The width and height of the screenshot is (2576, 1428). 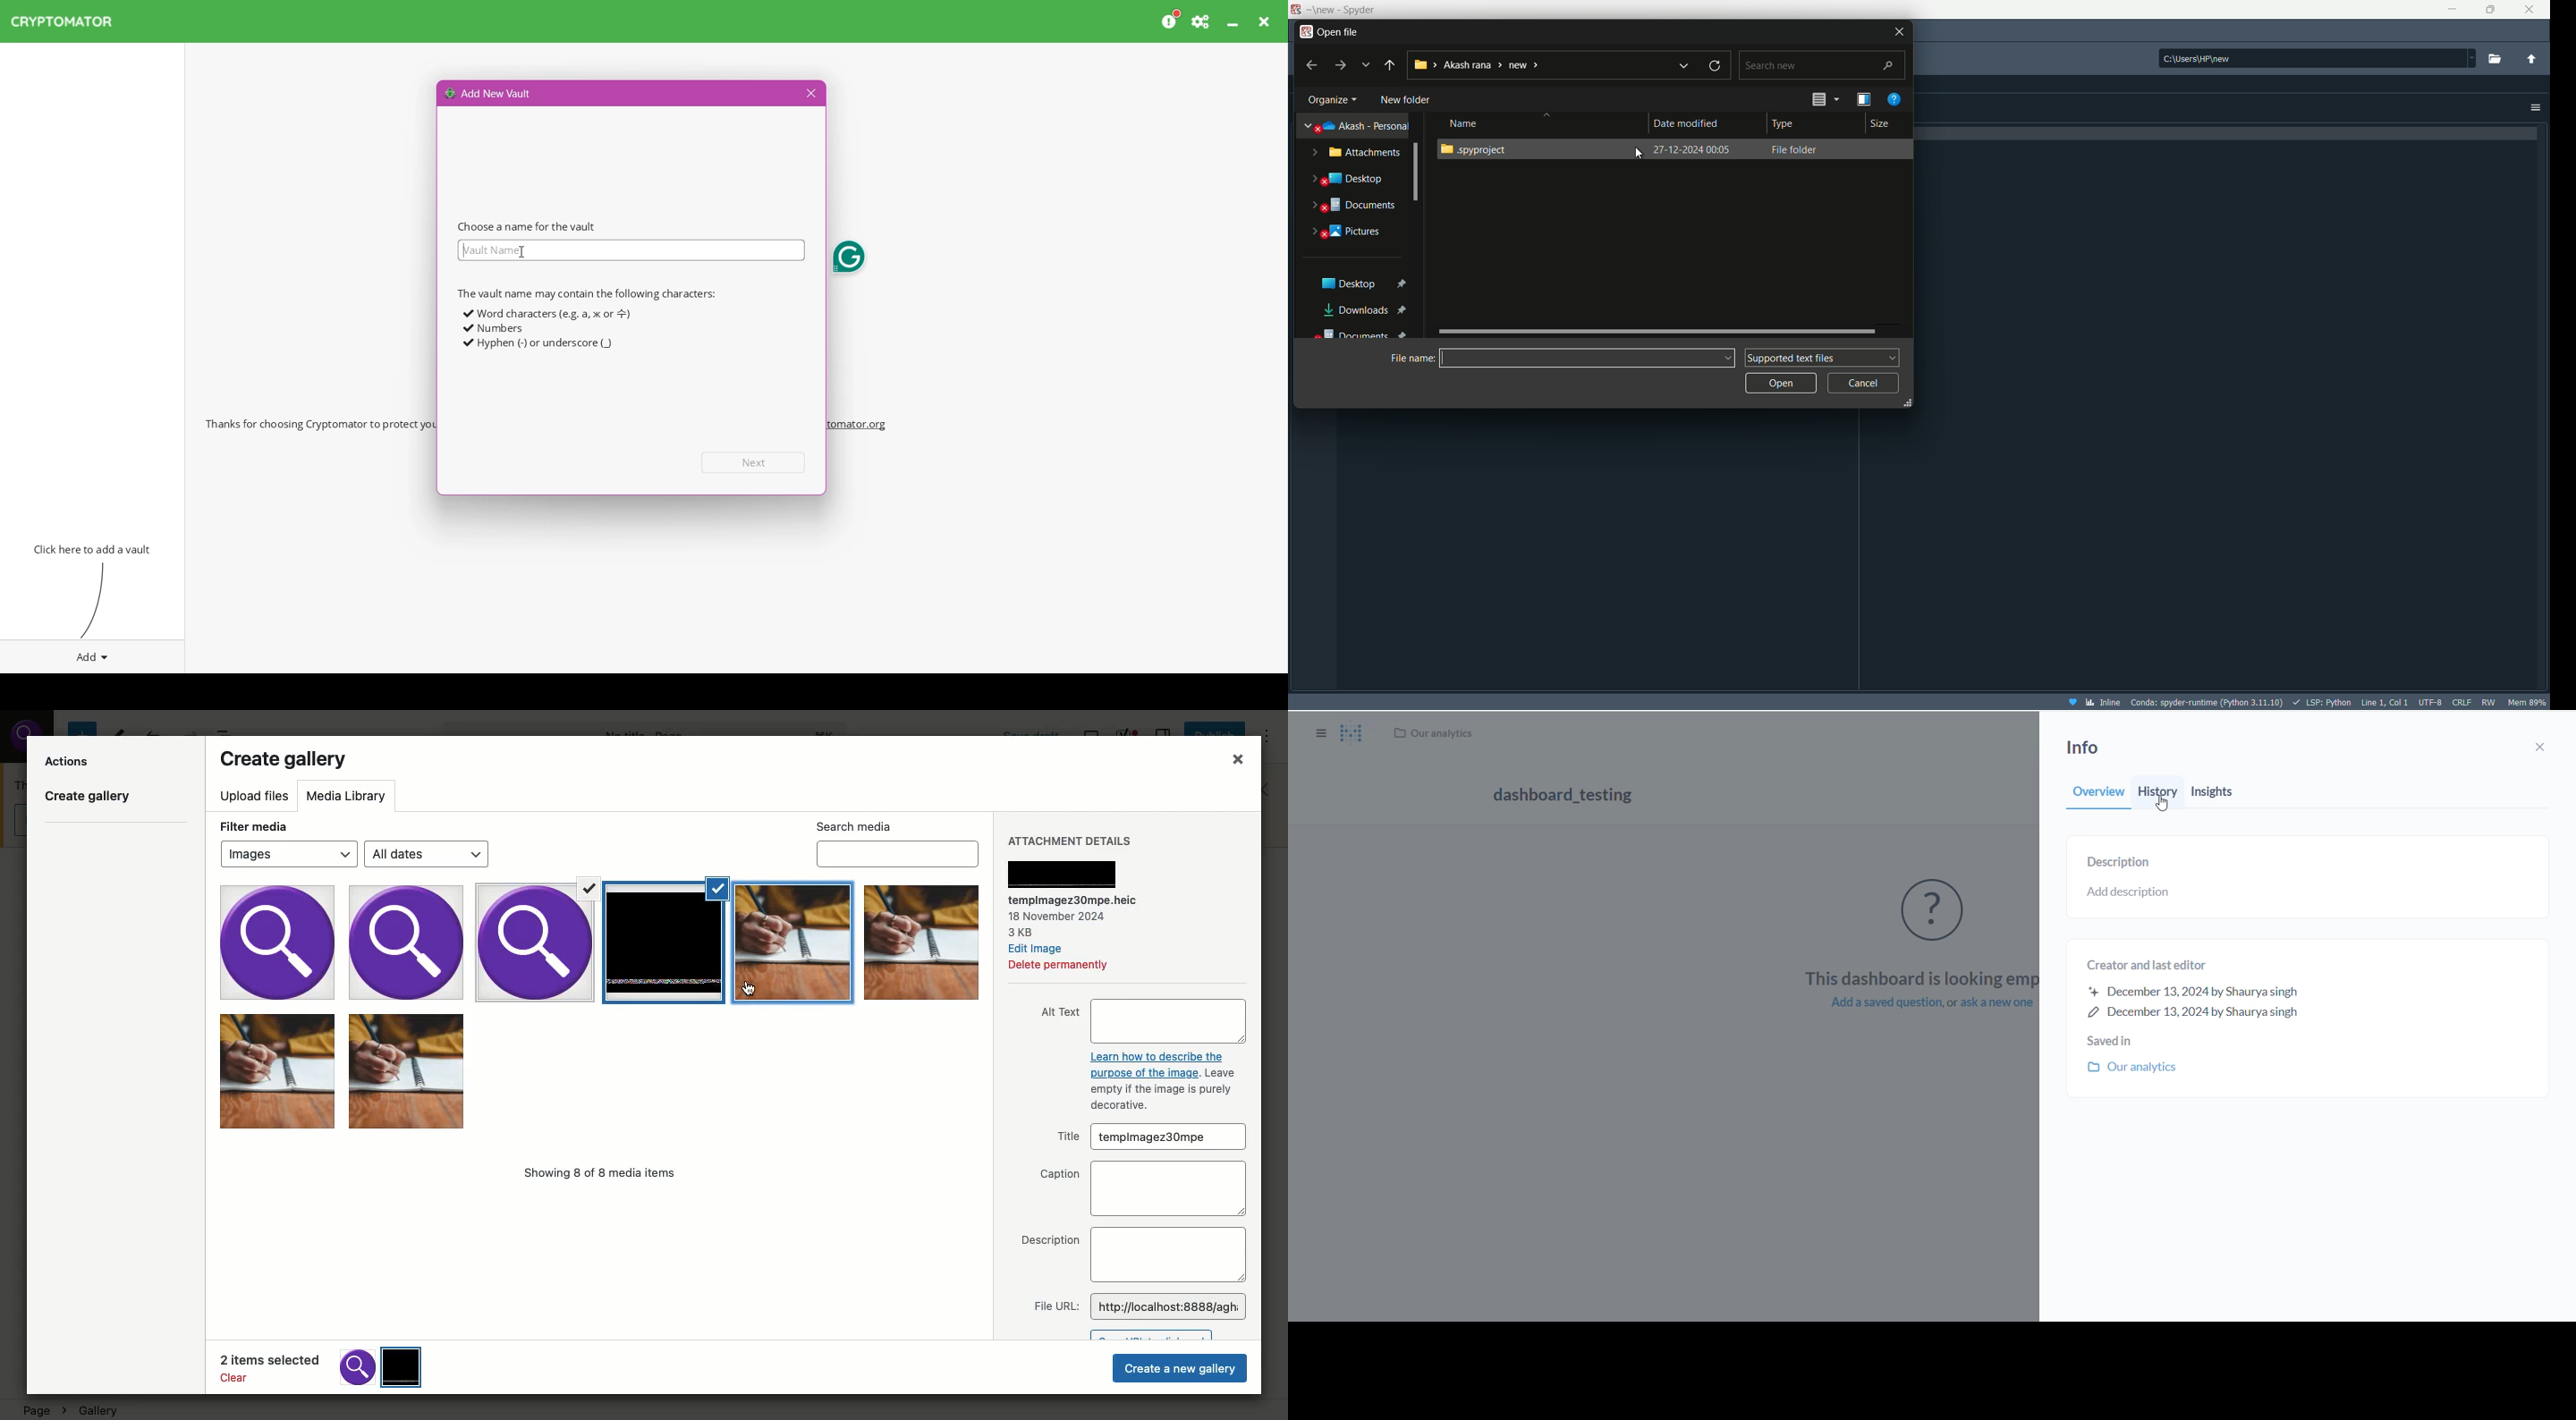 What do you see at coordinates (1142, 1025) in the screenshot?
I see `Alt text` at bounding box center [1142, 1025].